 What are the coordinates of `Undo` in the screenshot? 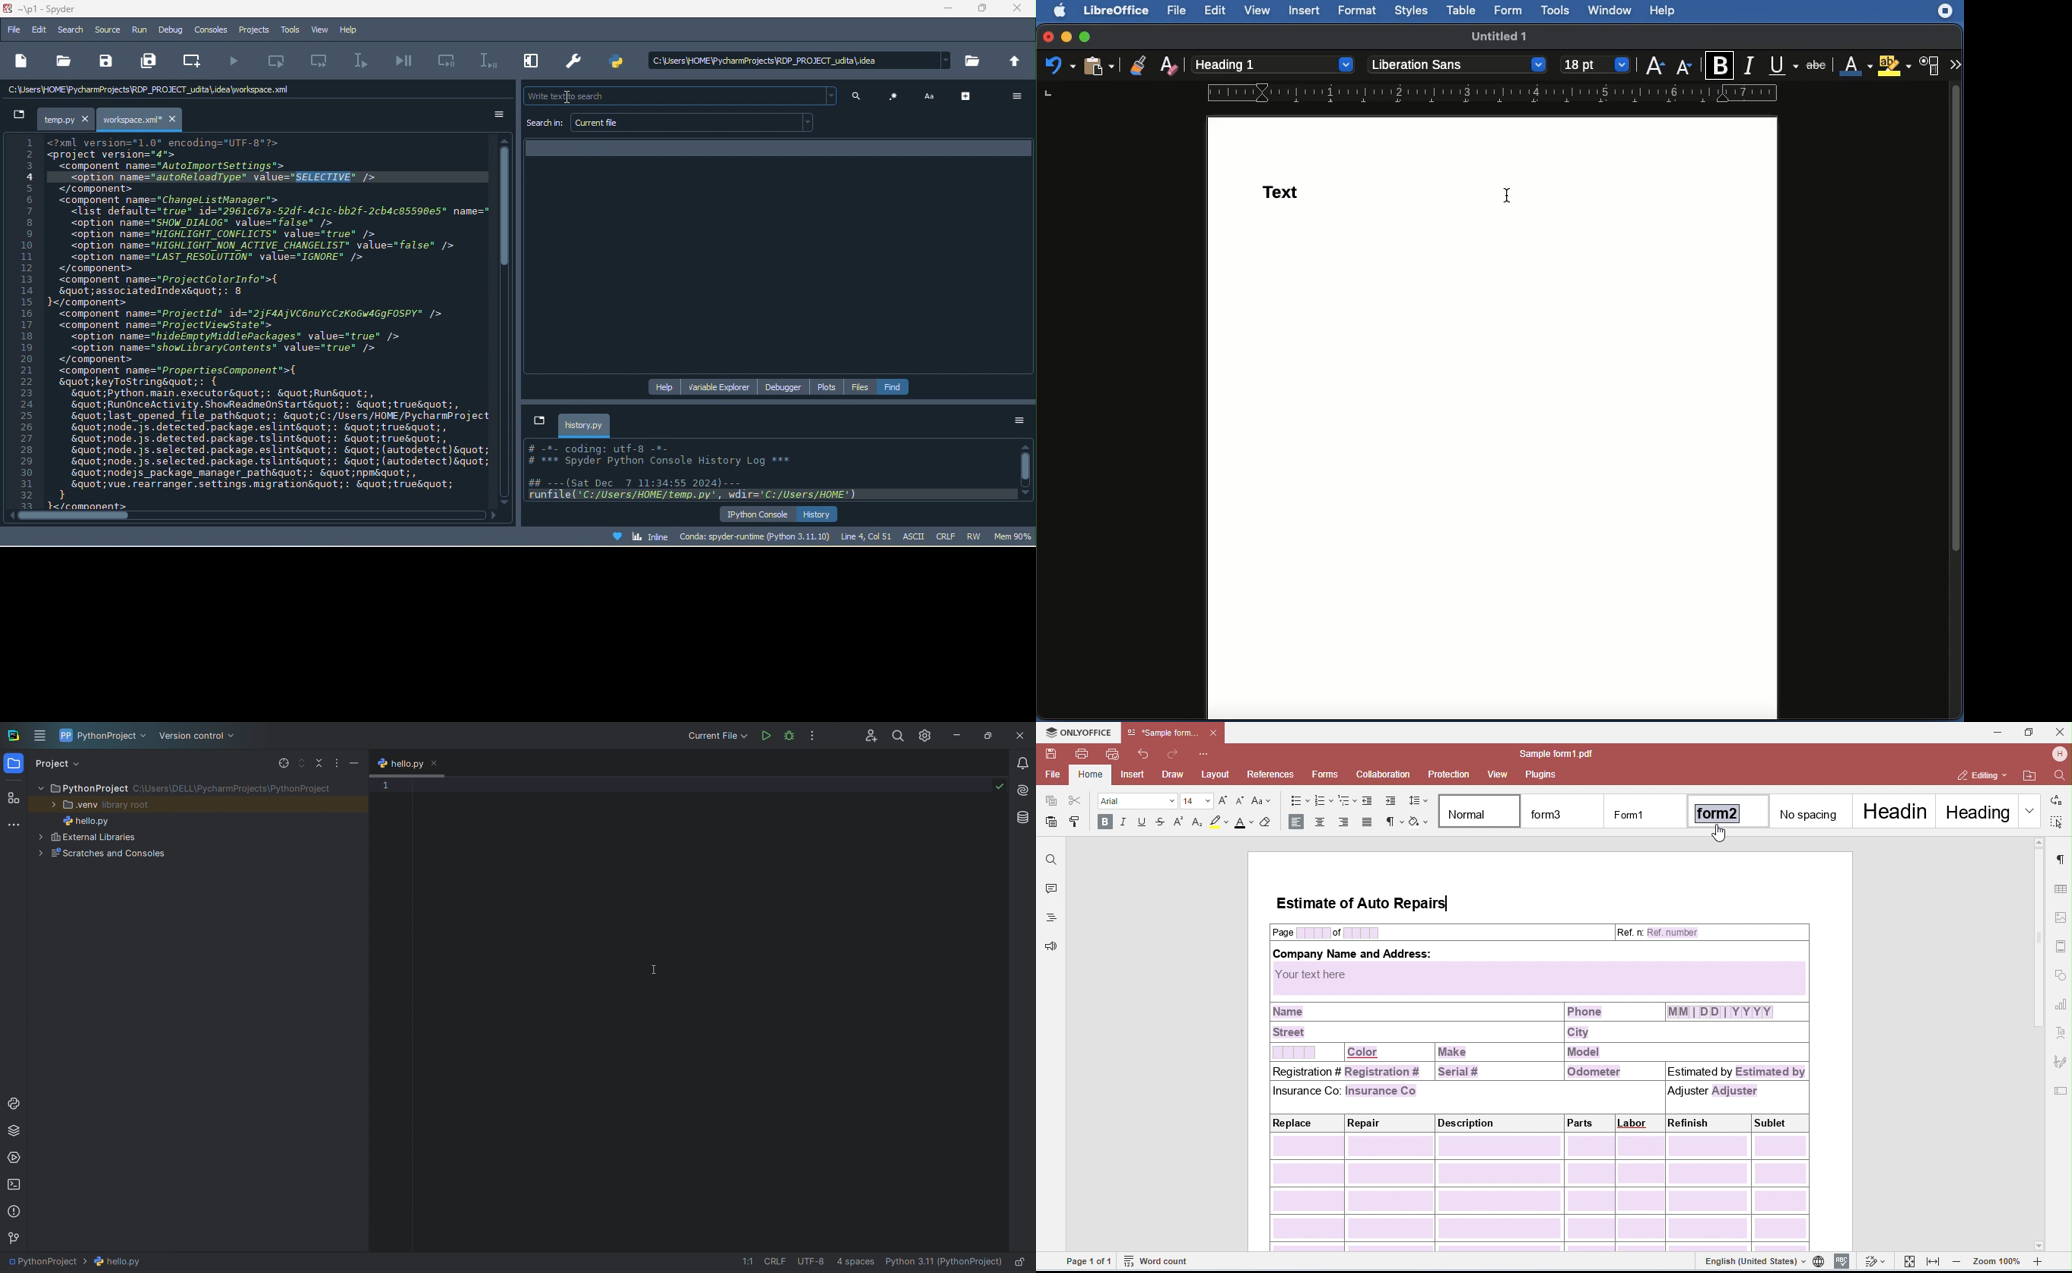 It's located at (1059, 66).